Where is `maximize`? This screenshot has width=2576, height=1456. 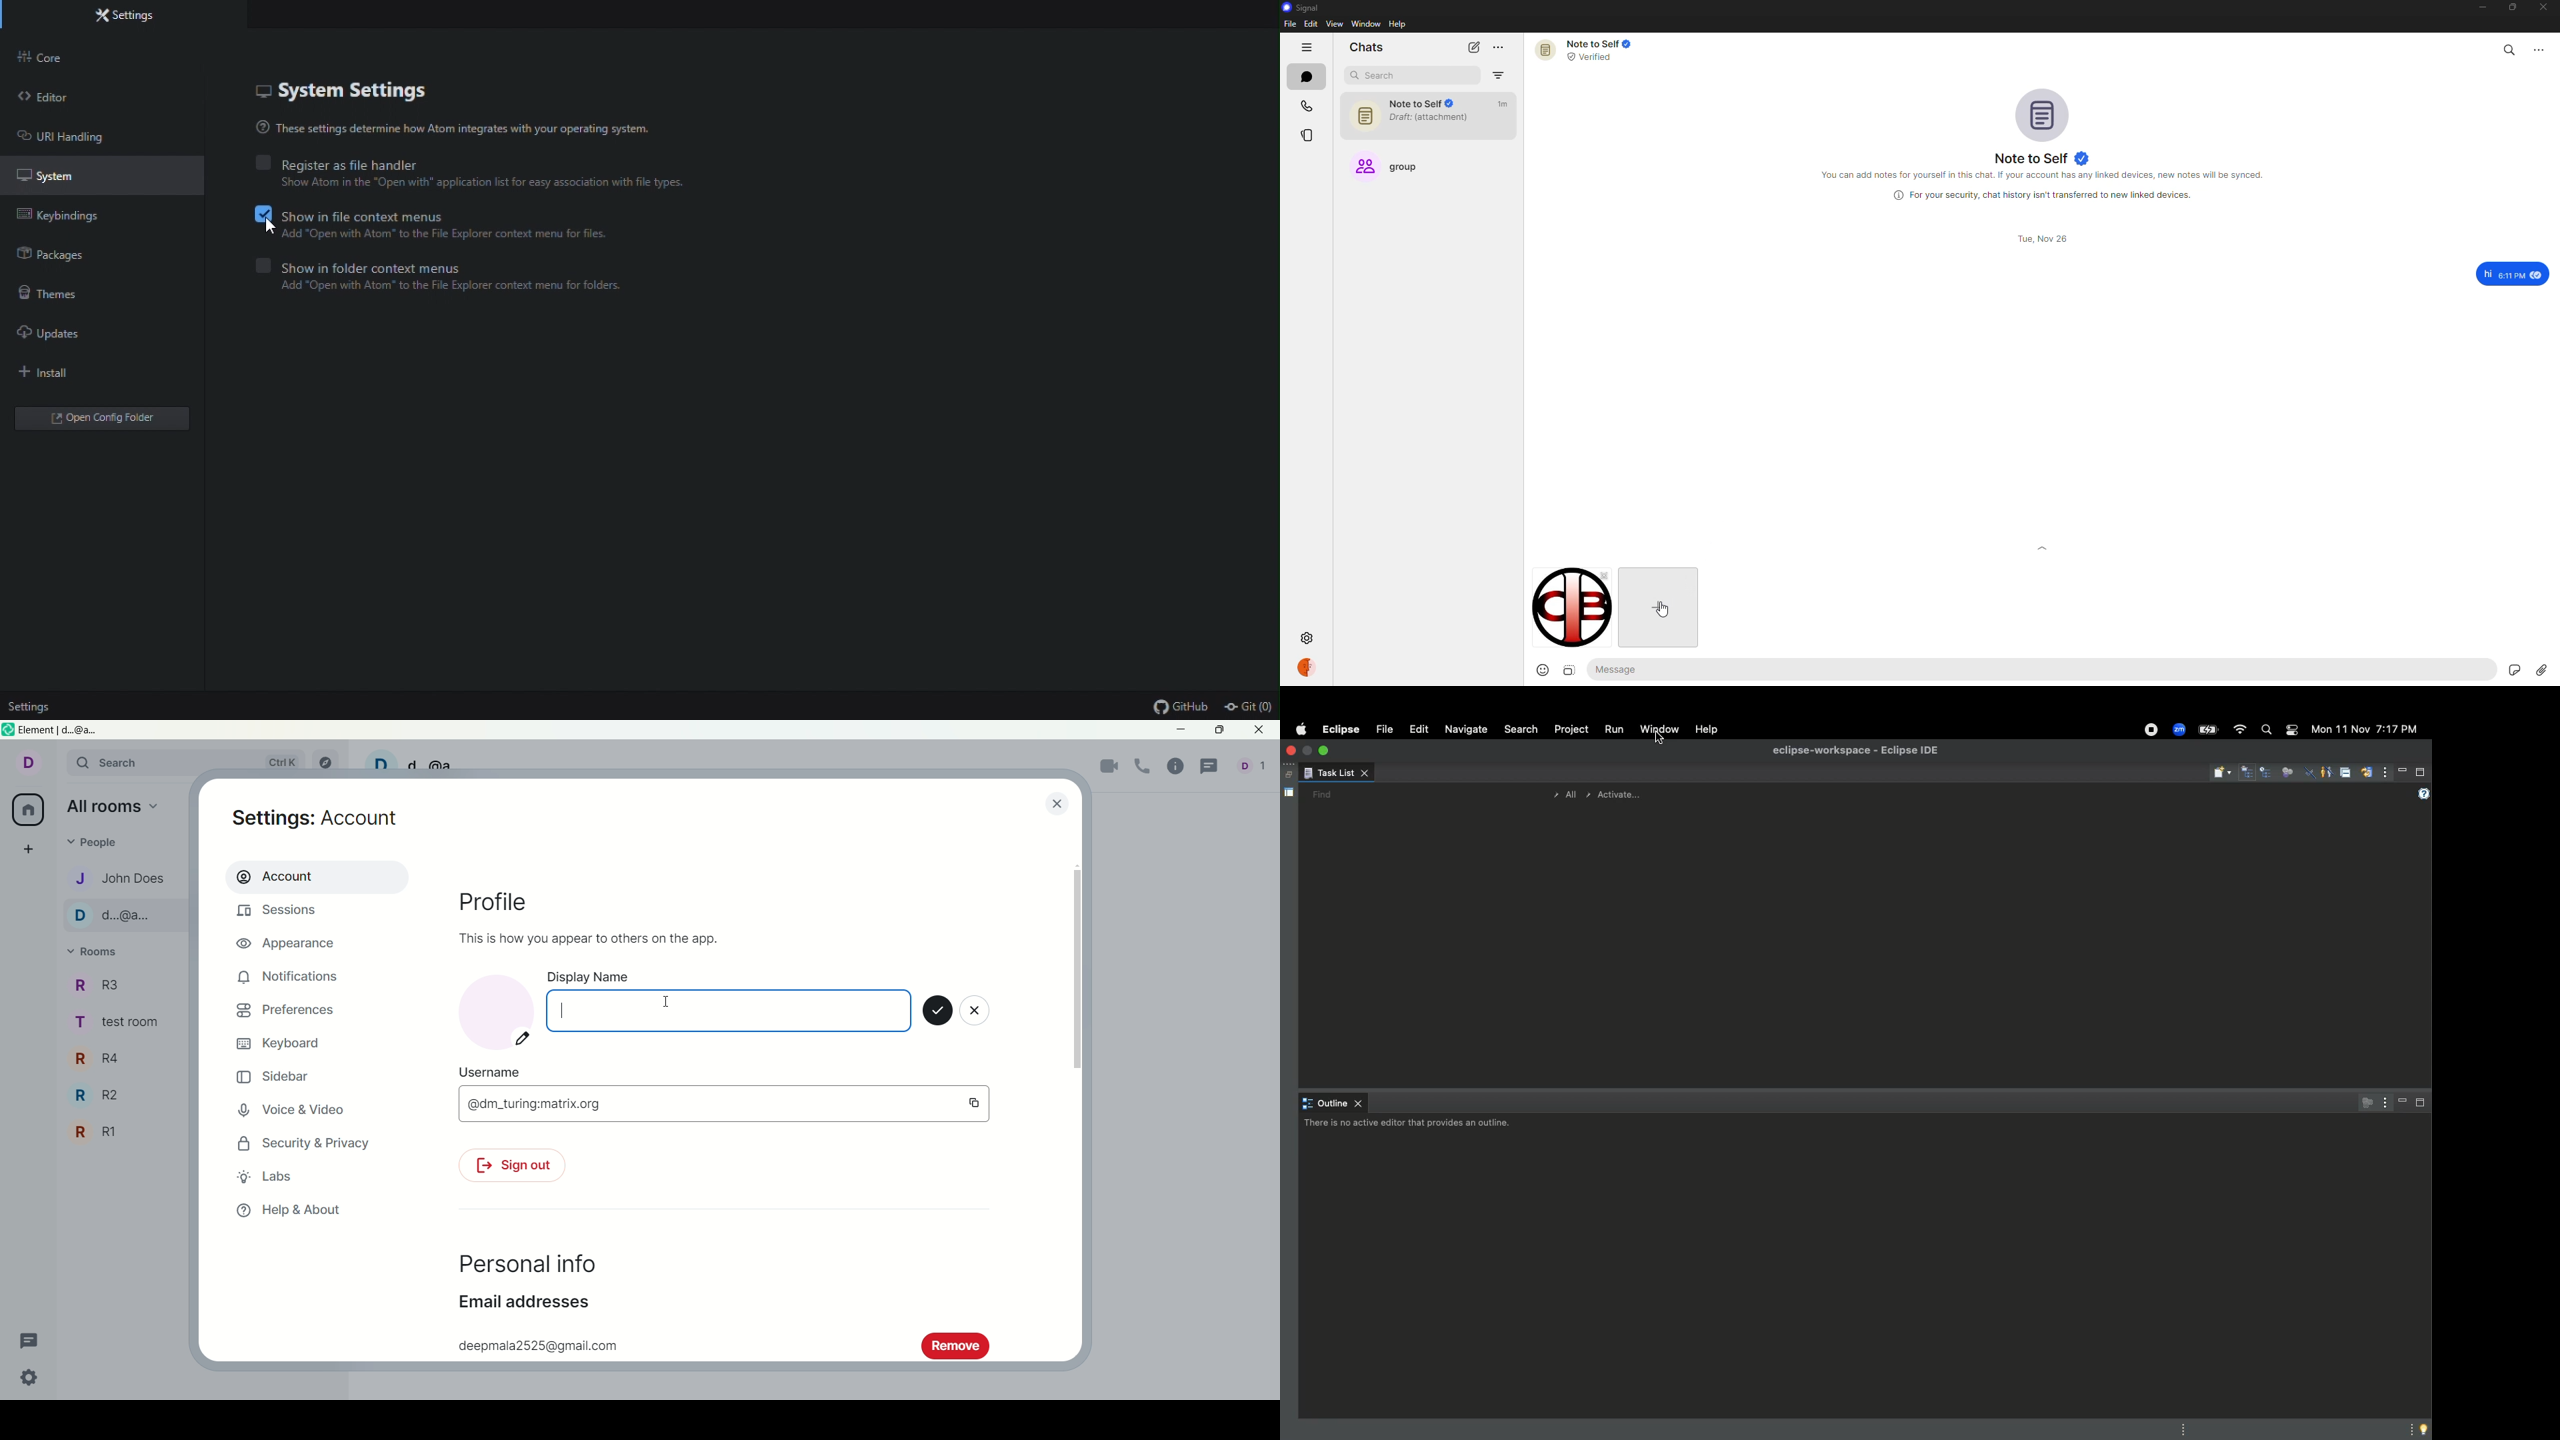 maximize is located at coordinates (1219, 730).